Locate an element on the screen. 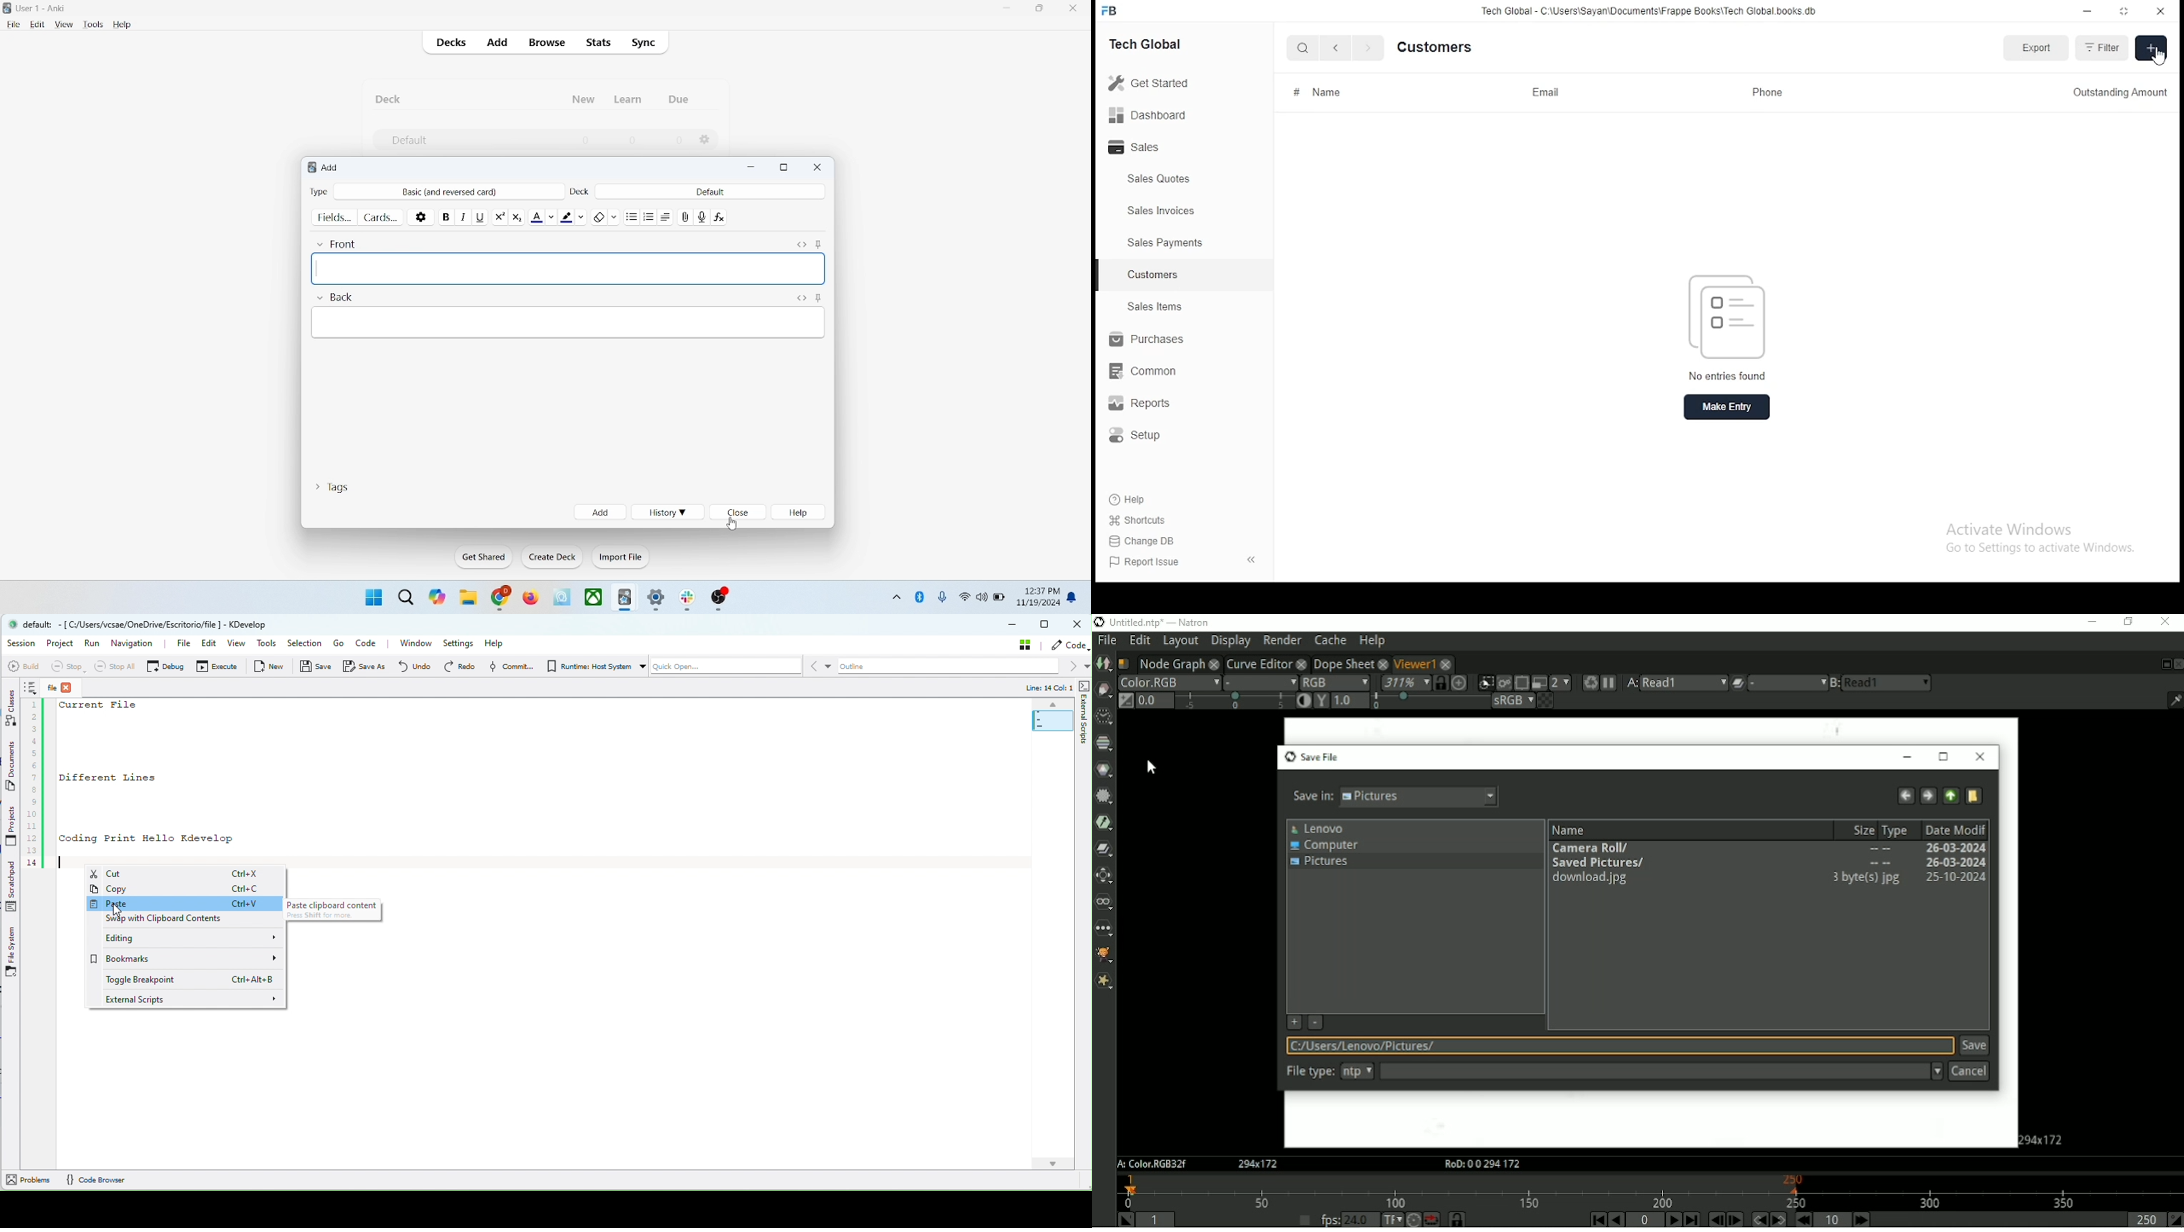  Edit is located at coordinates (206, 645).